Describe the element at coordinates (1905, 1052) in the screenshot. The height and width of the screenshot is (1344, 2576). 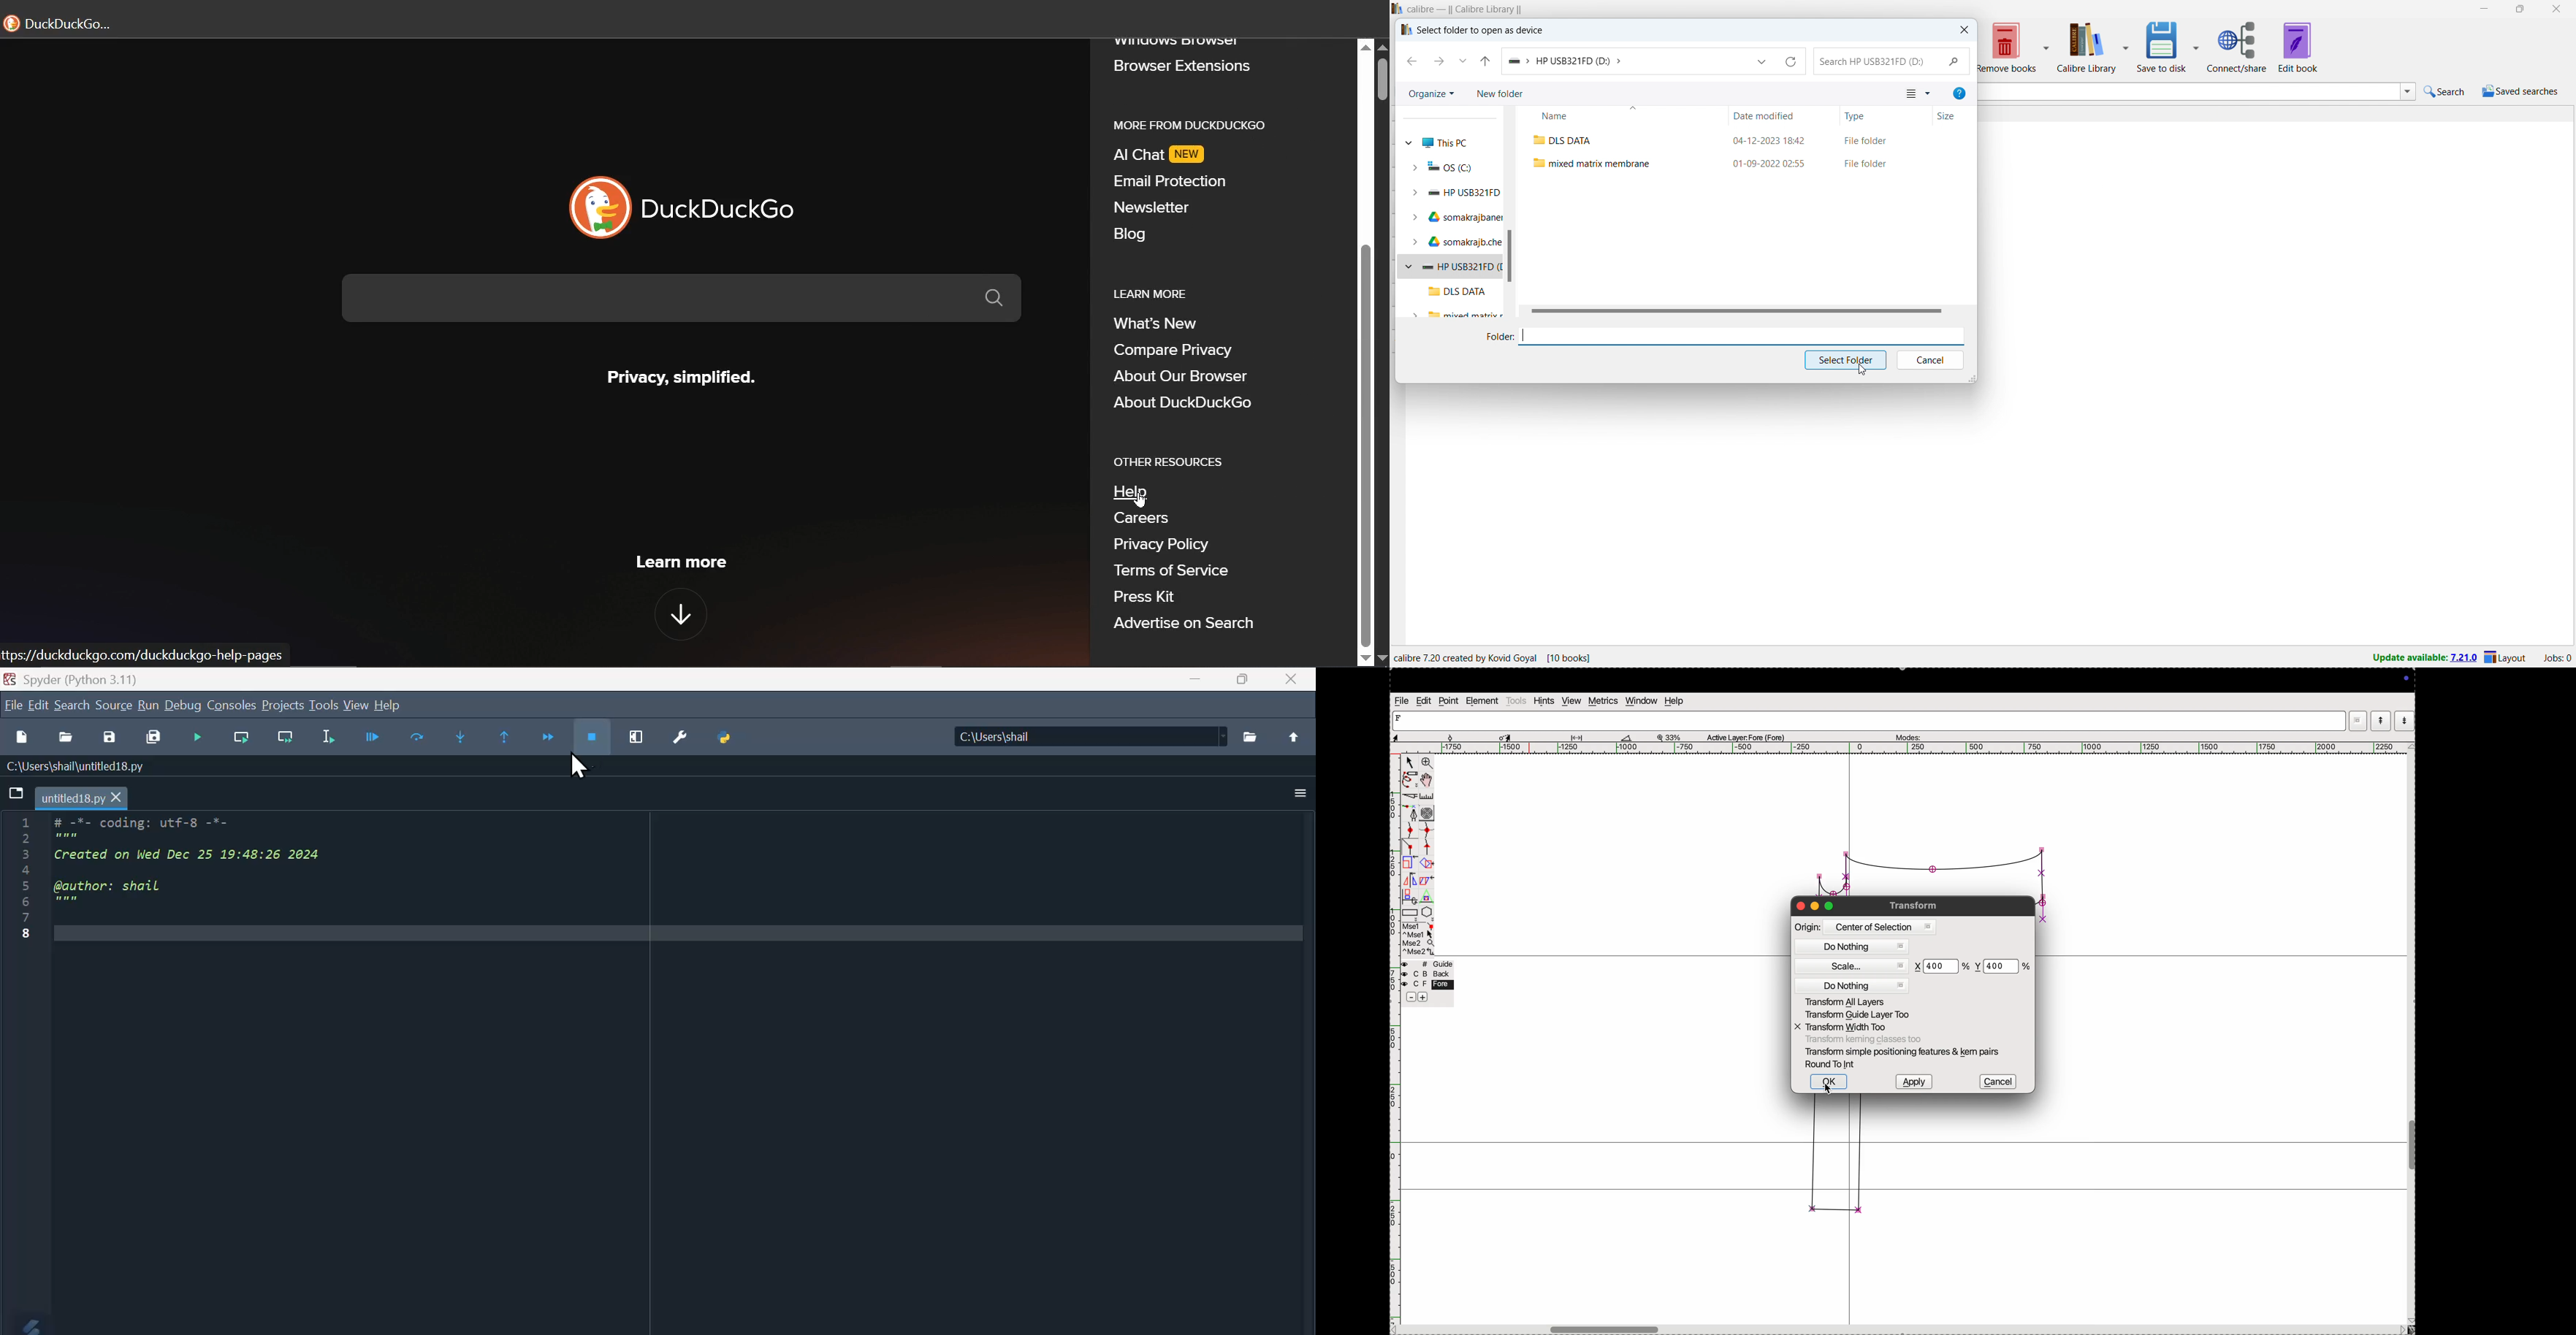
I see `transform smple postioning features ` at that location.